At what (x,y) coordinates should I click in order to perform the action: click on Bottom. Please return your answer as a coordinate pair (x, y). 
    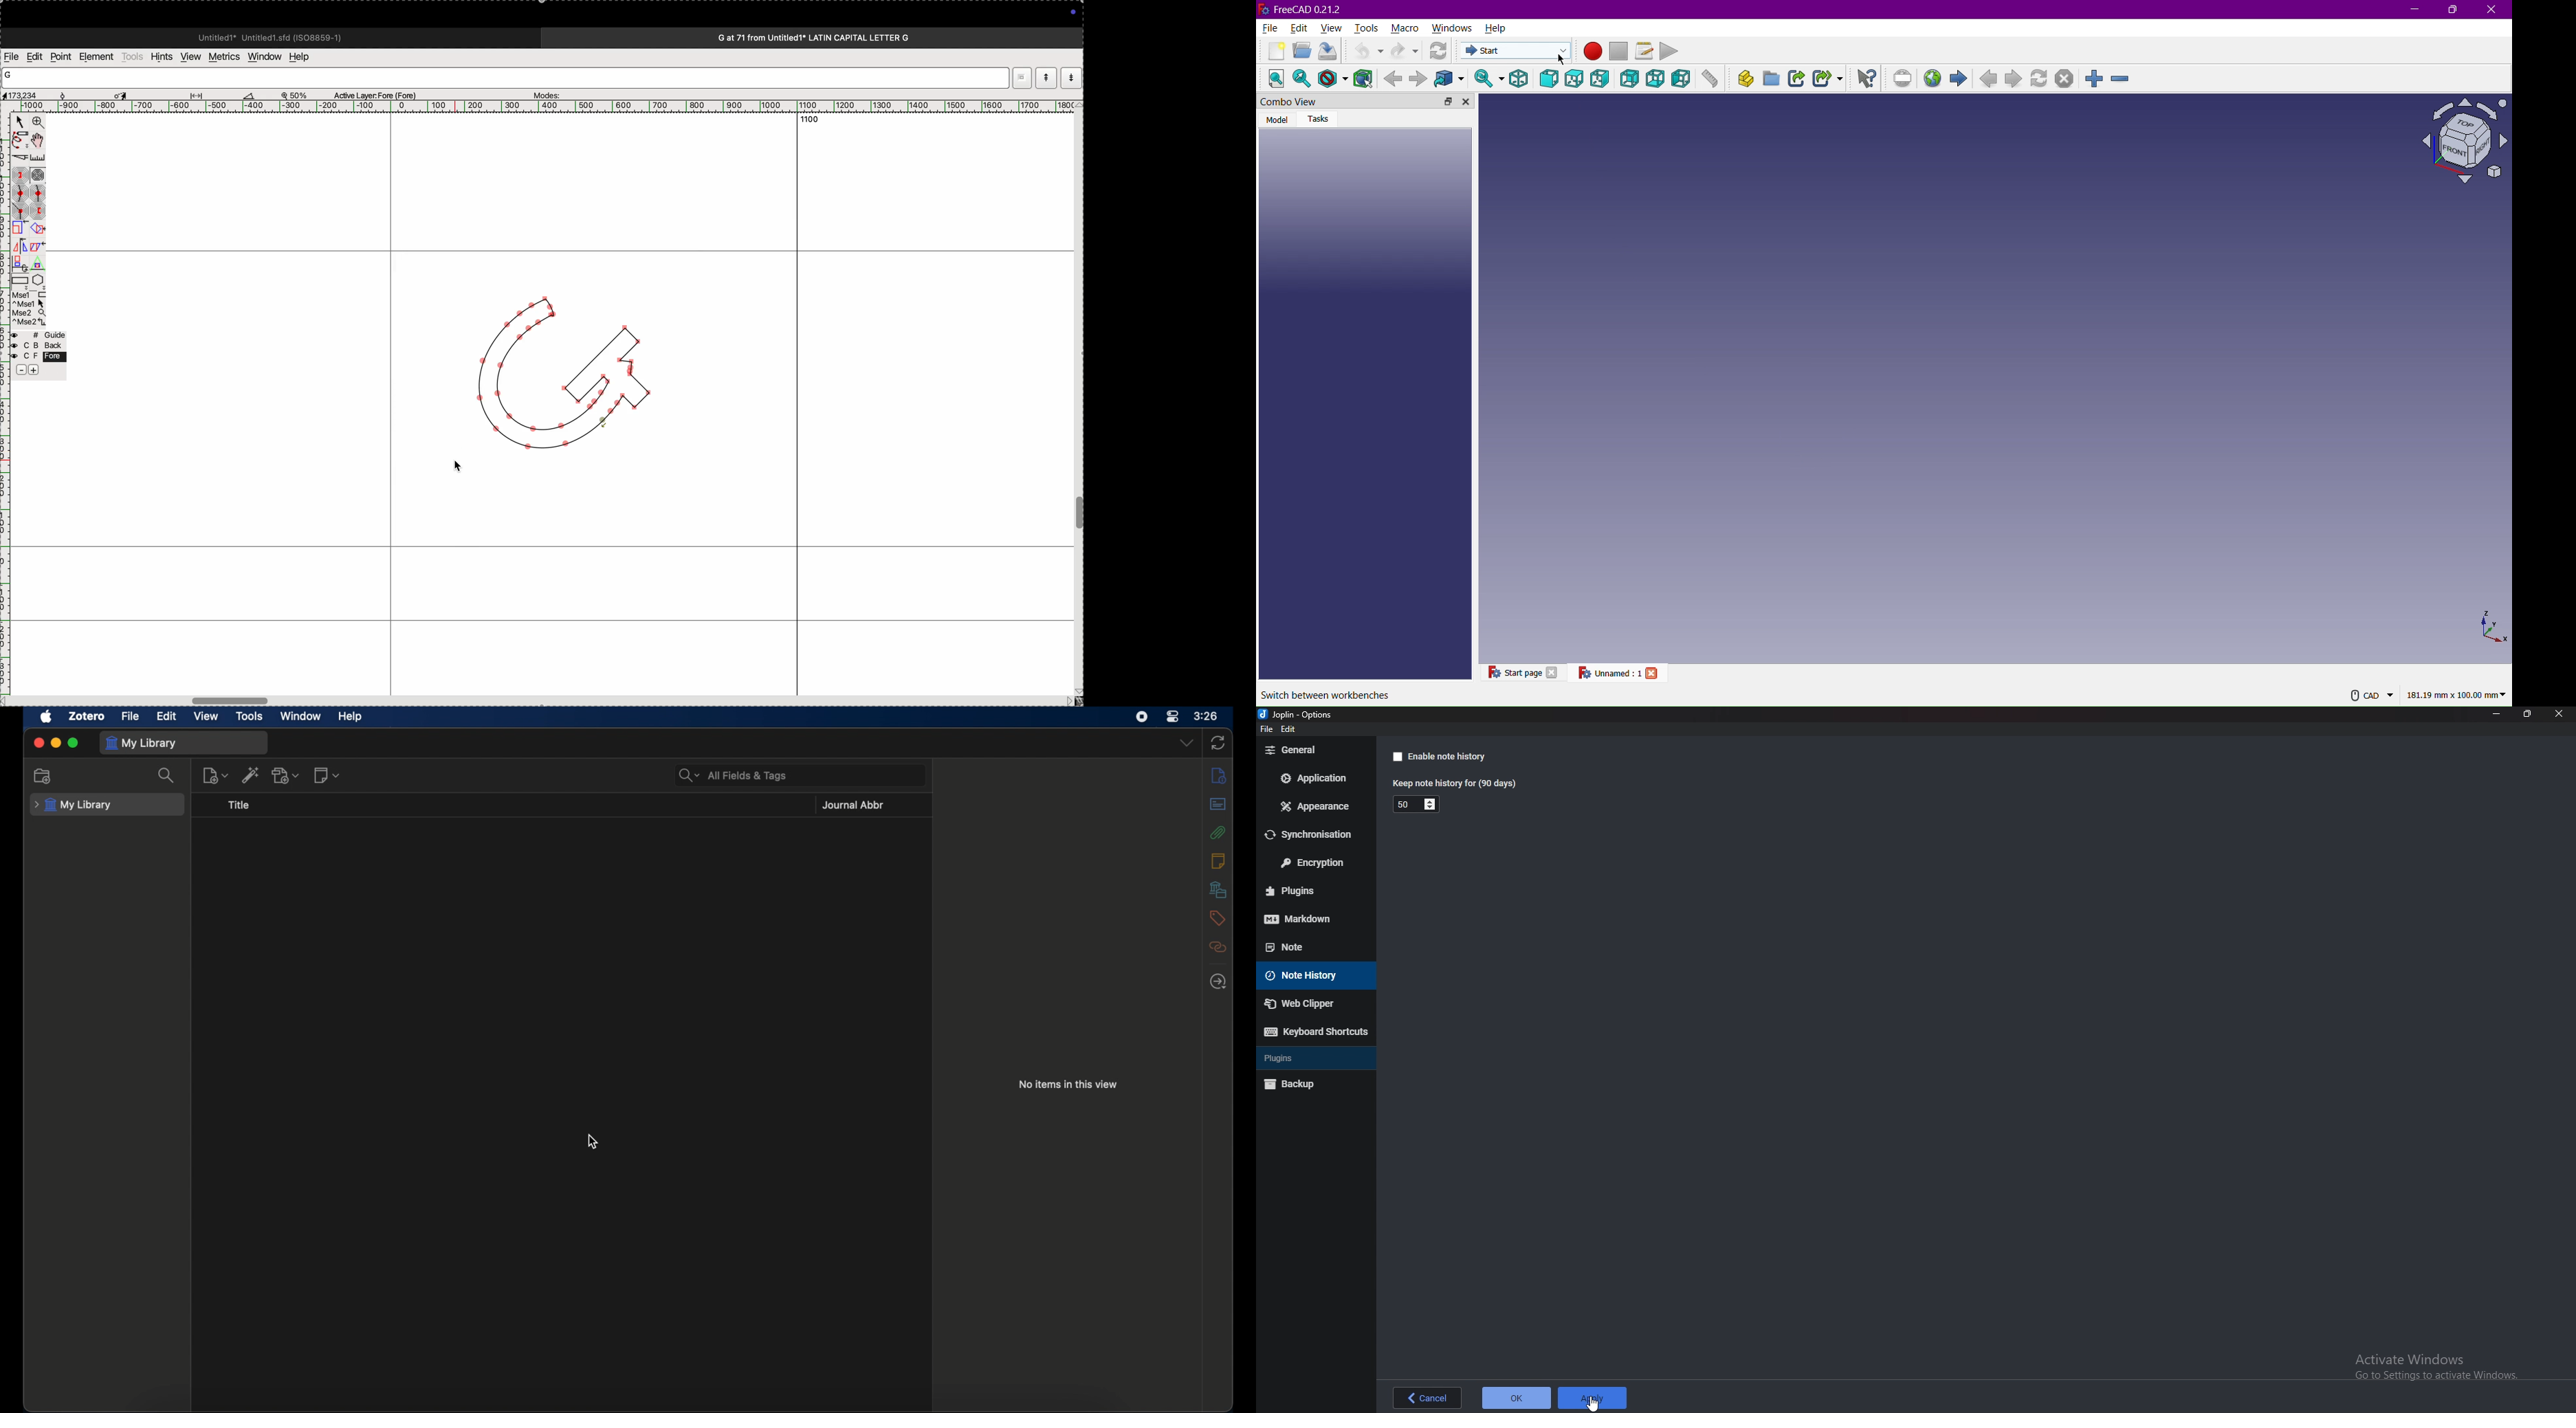
    Looking at the image, I should click on (1655, 77).